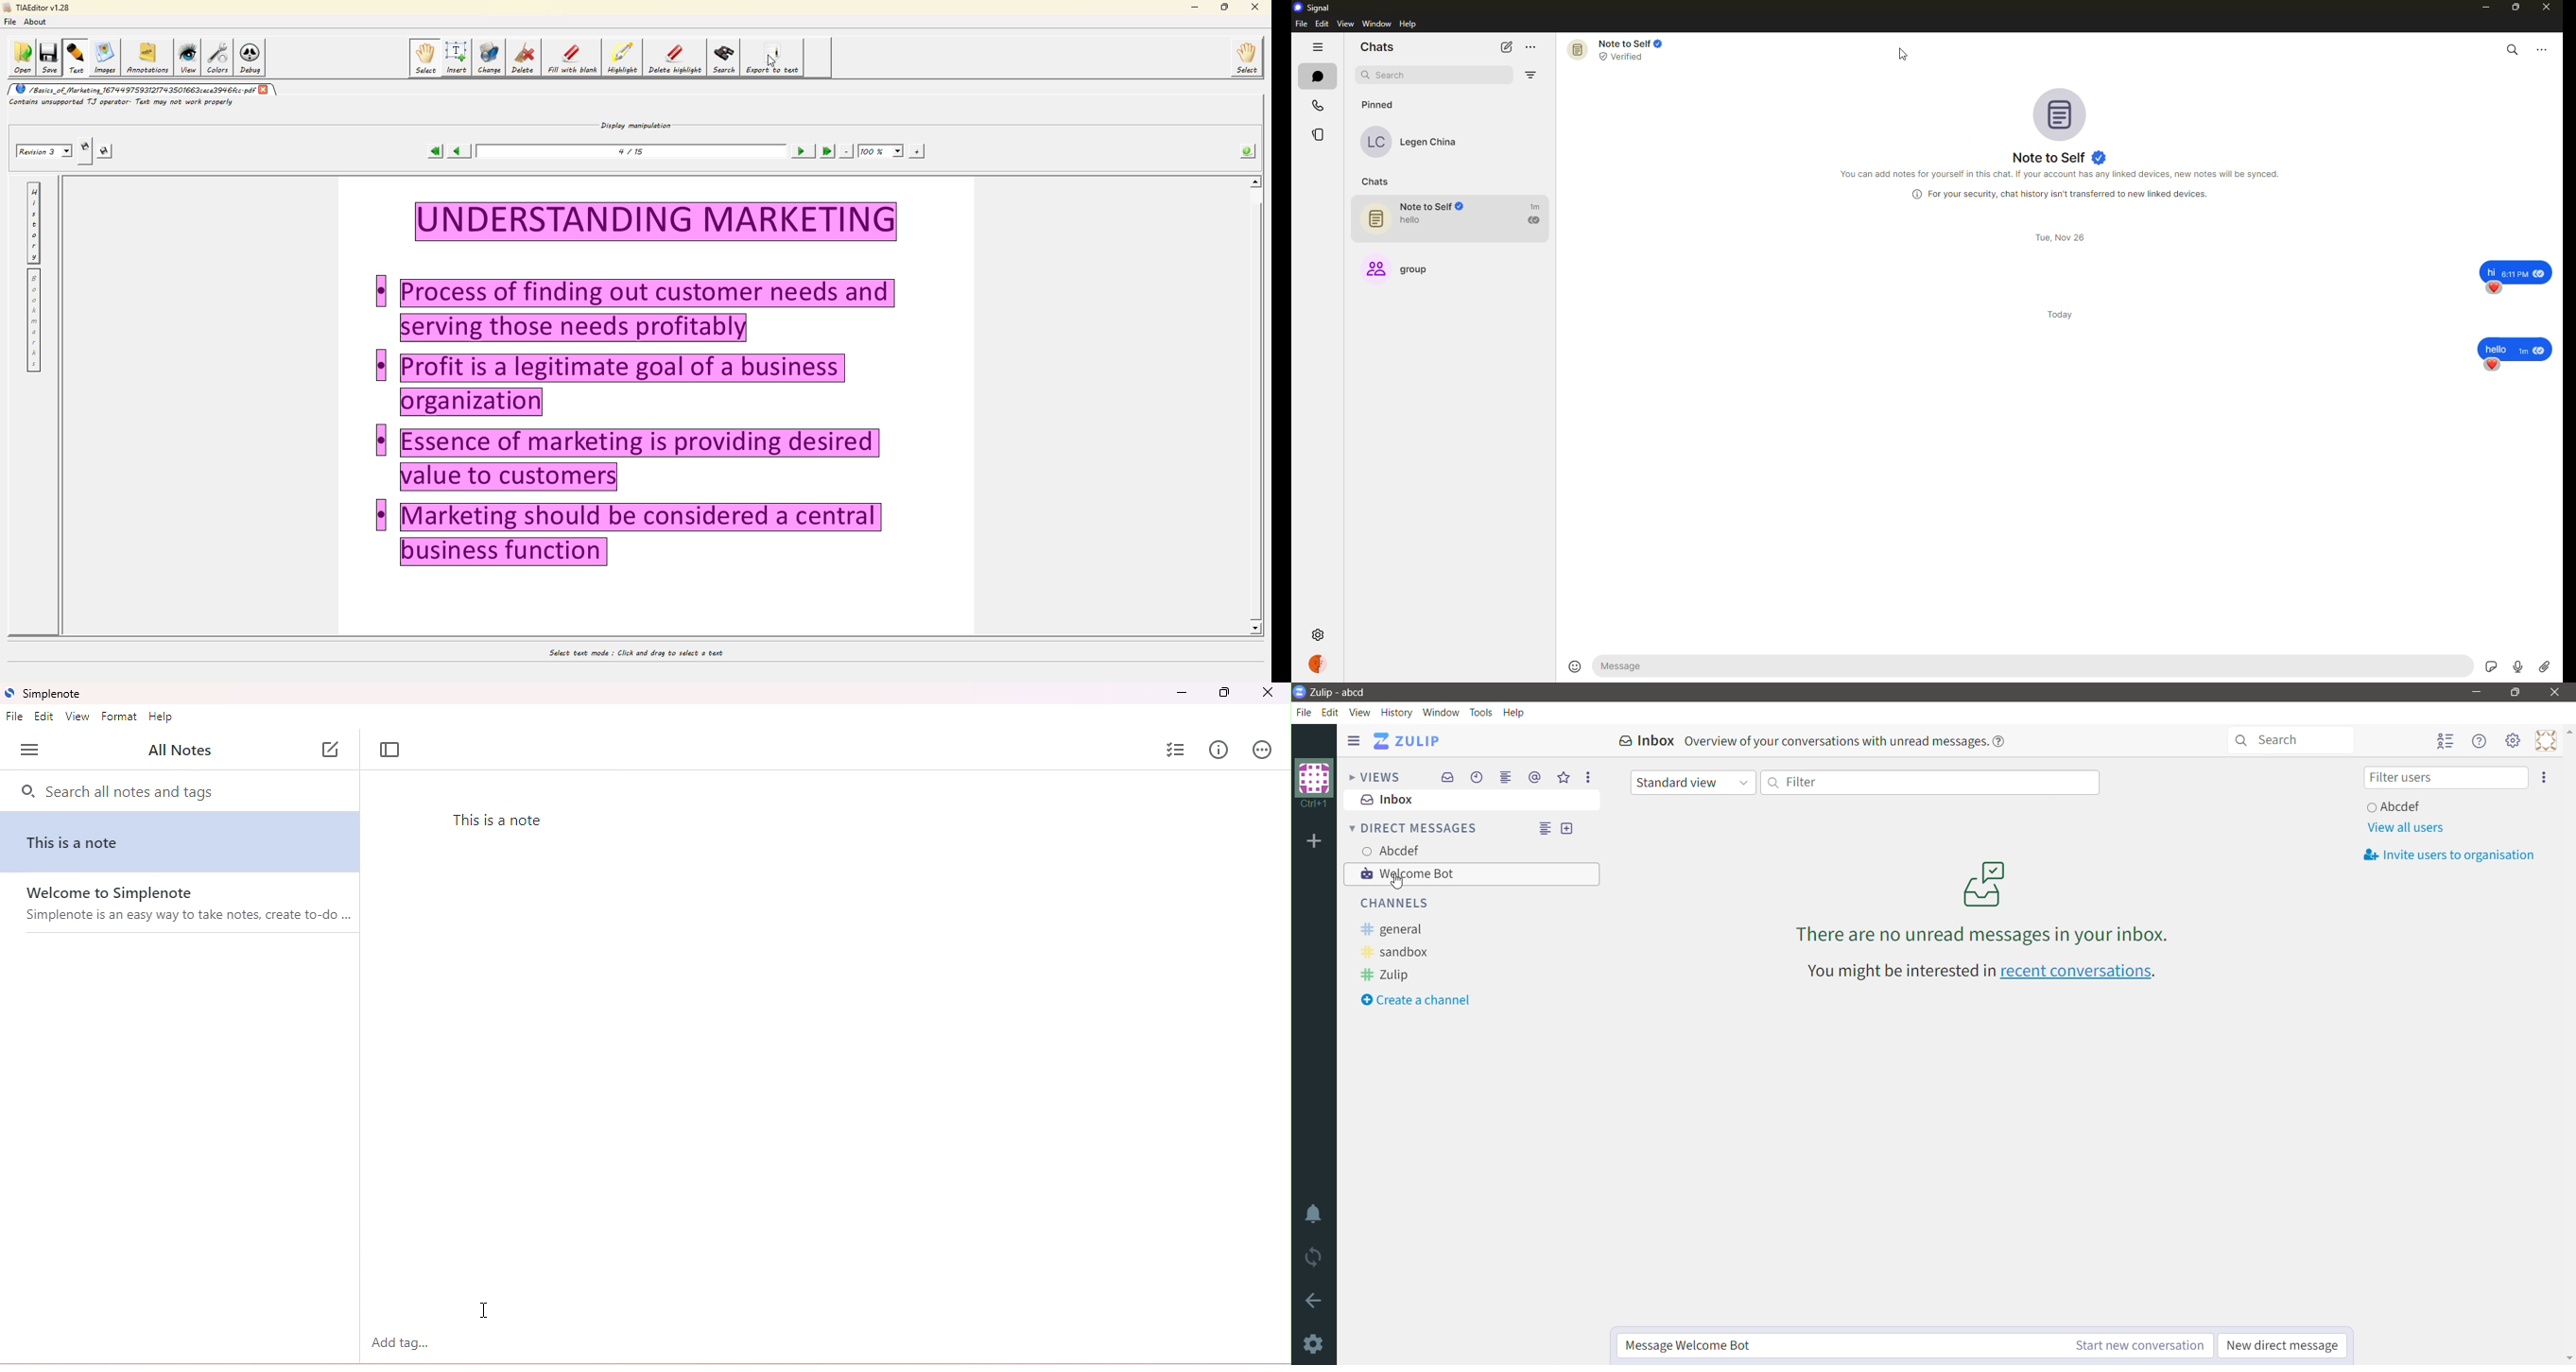 The image size is (2576, 1372). Describe the element at coordinates (43, 717) in the screenshot. I see `edit` at that location.